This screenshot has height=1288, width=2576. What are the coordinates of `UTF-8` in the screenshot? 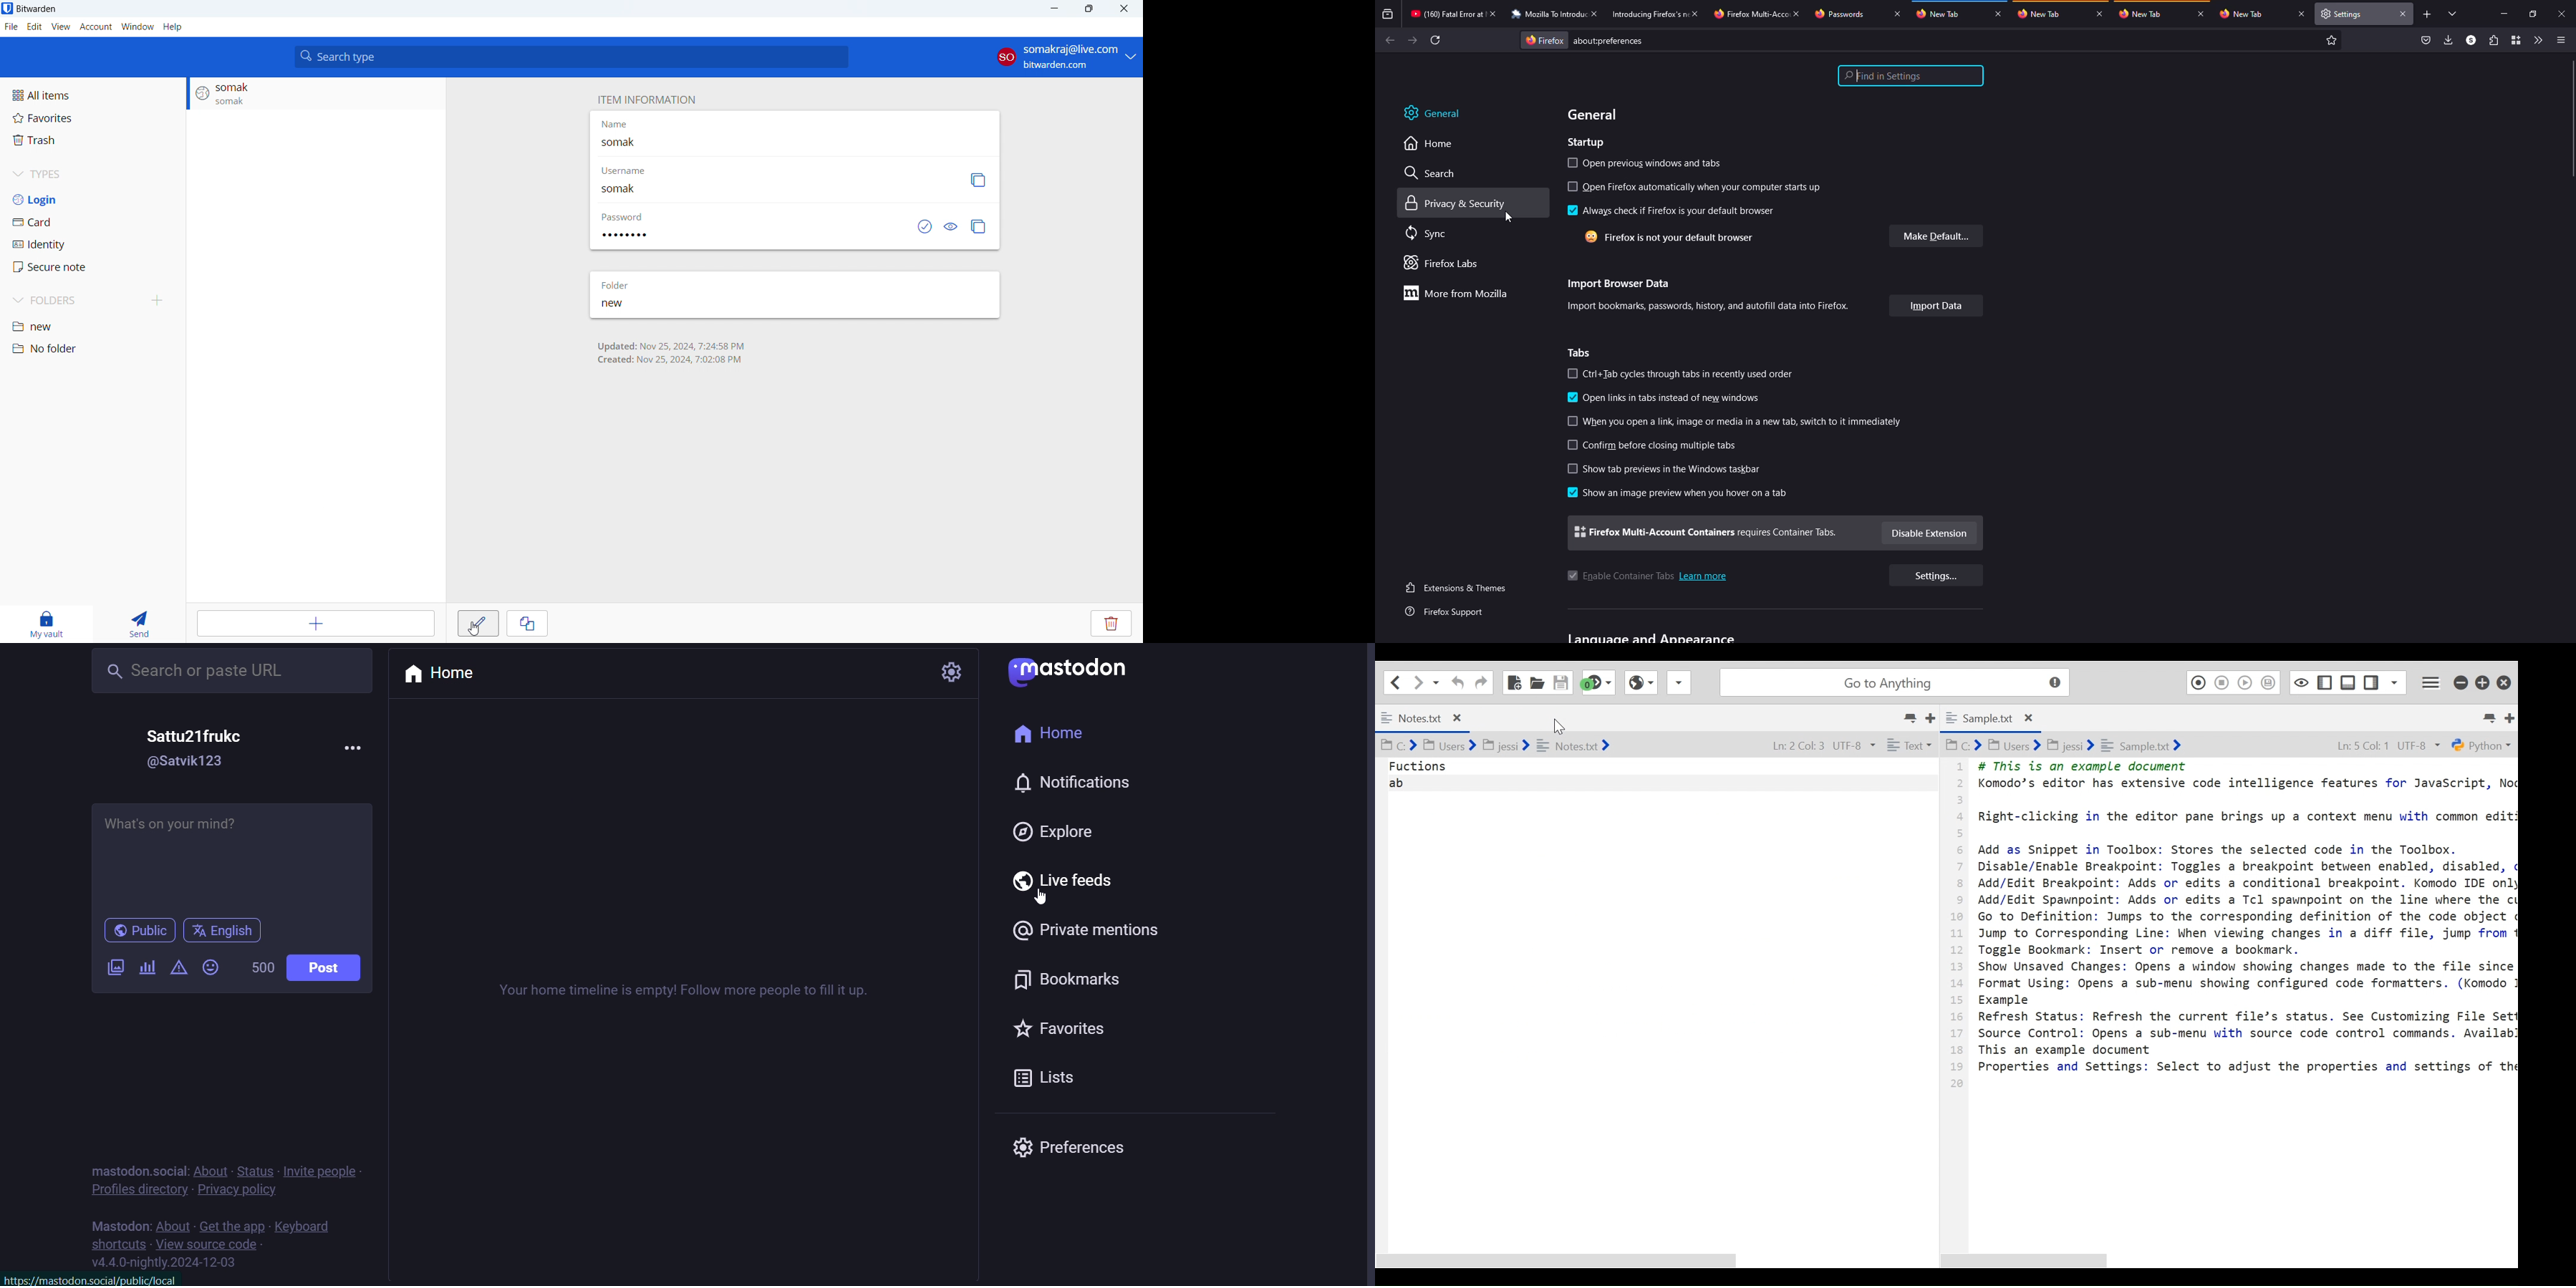 It's located at (2422, 745).